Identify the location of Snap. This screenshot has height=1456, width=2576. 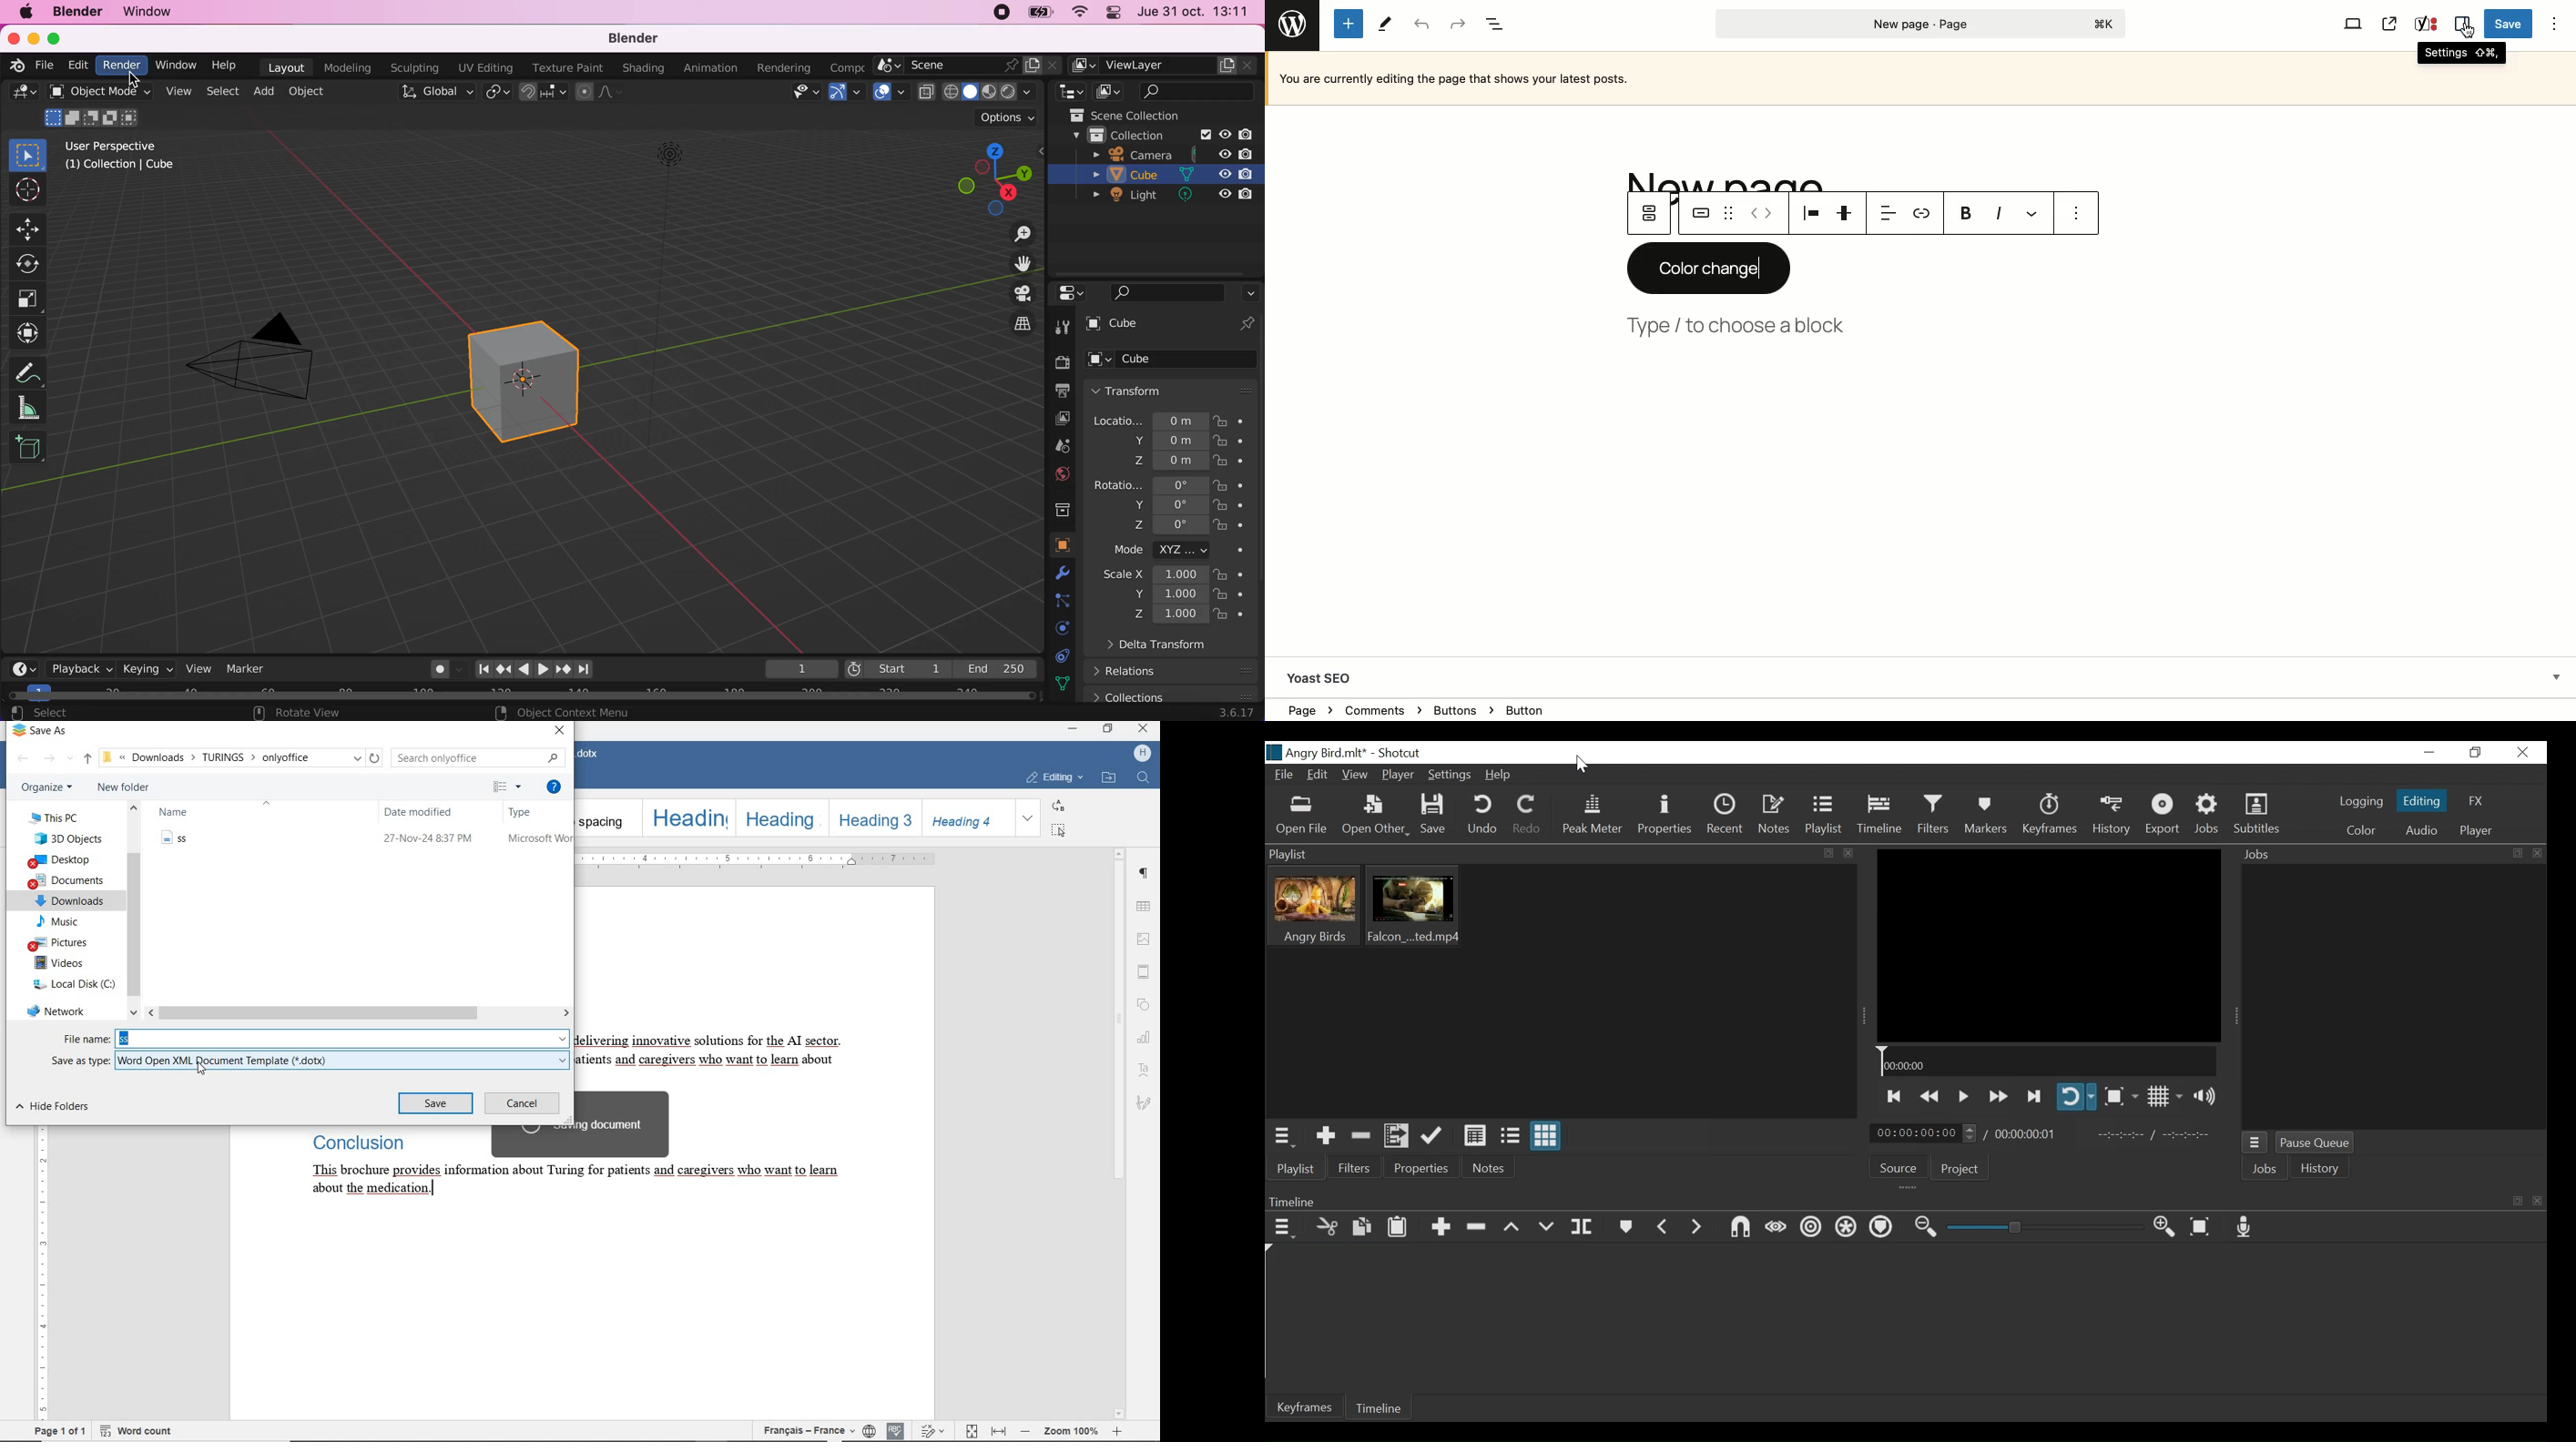
(1740, 1228).